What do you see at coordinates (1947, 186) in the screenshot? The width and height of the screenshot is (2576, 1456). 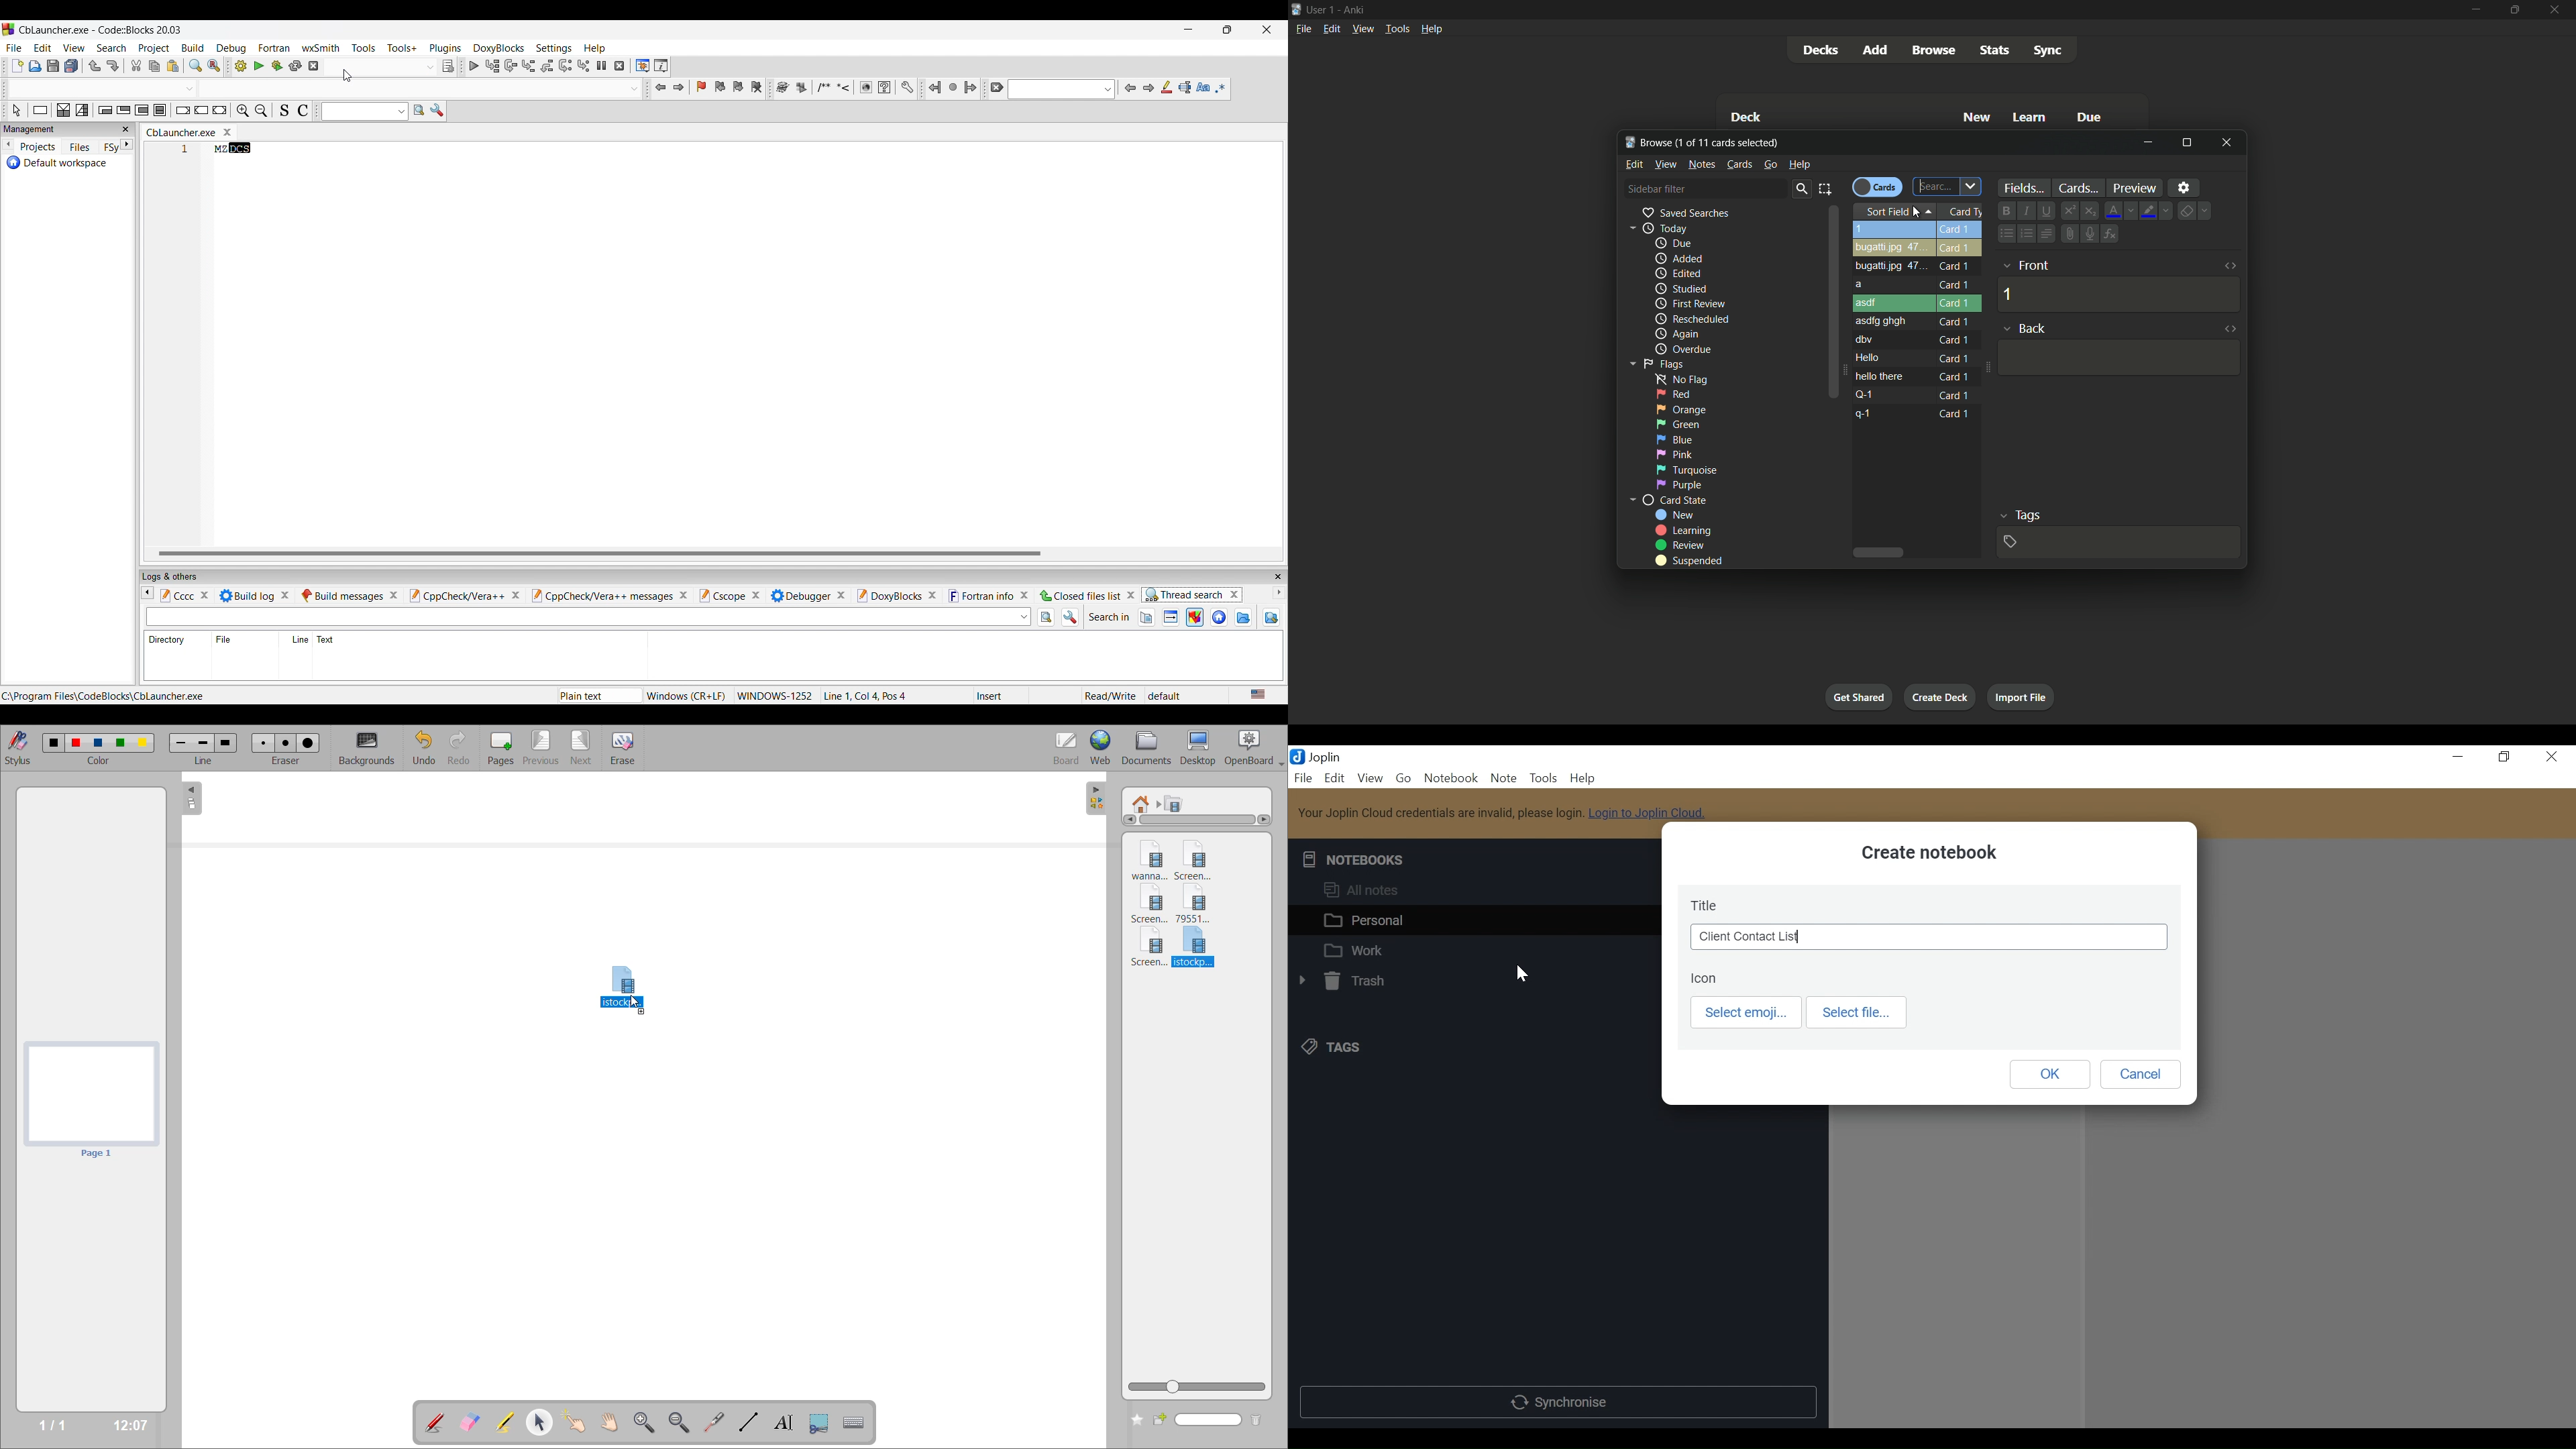 I see `search` at bounding box center [1947, 186].